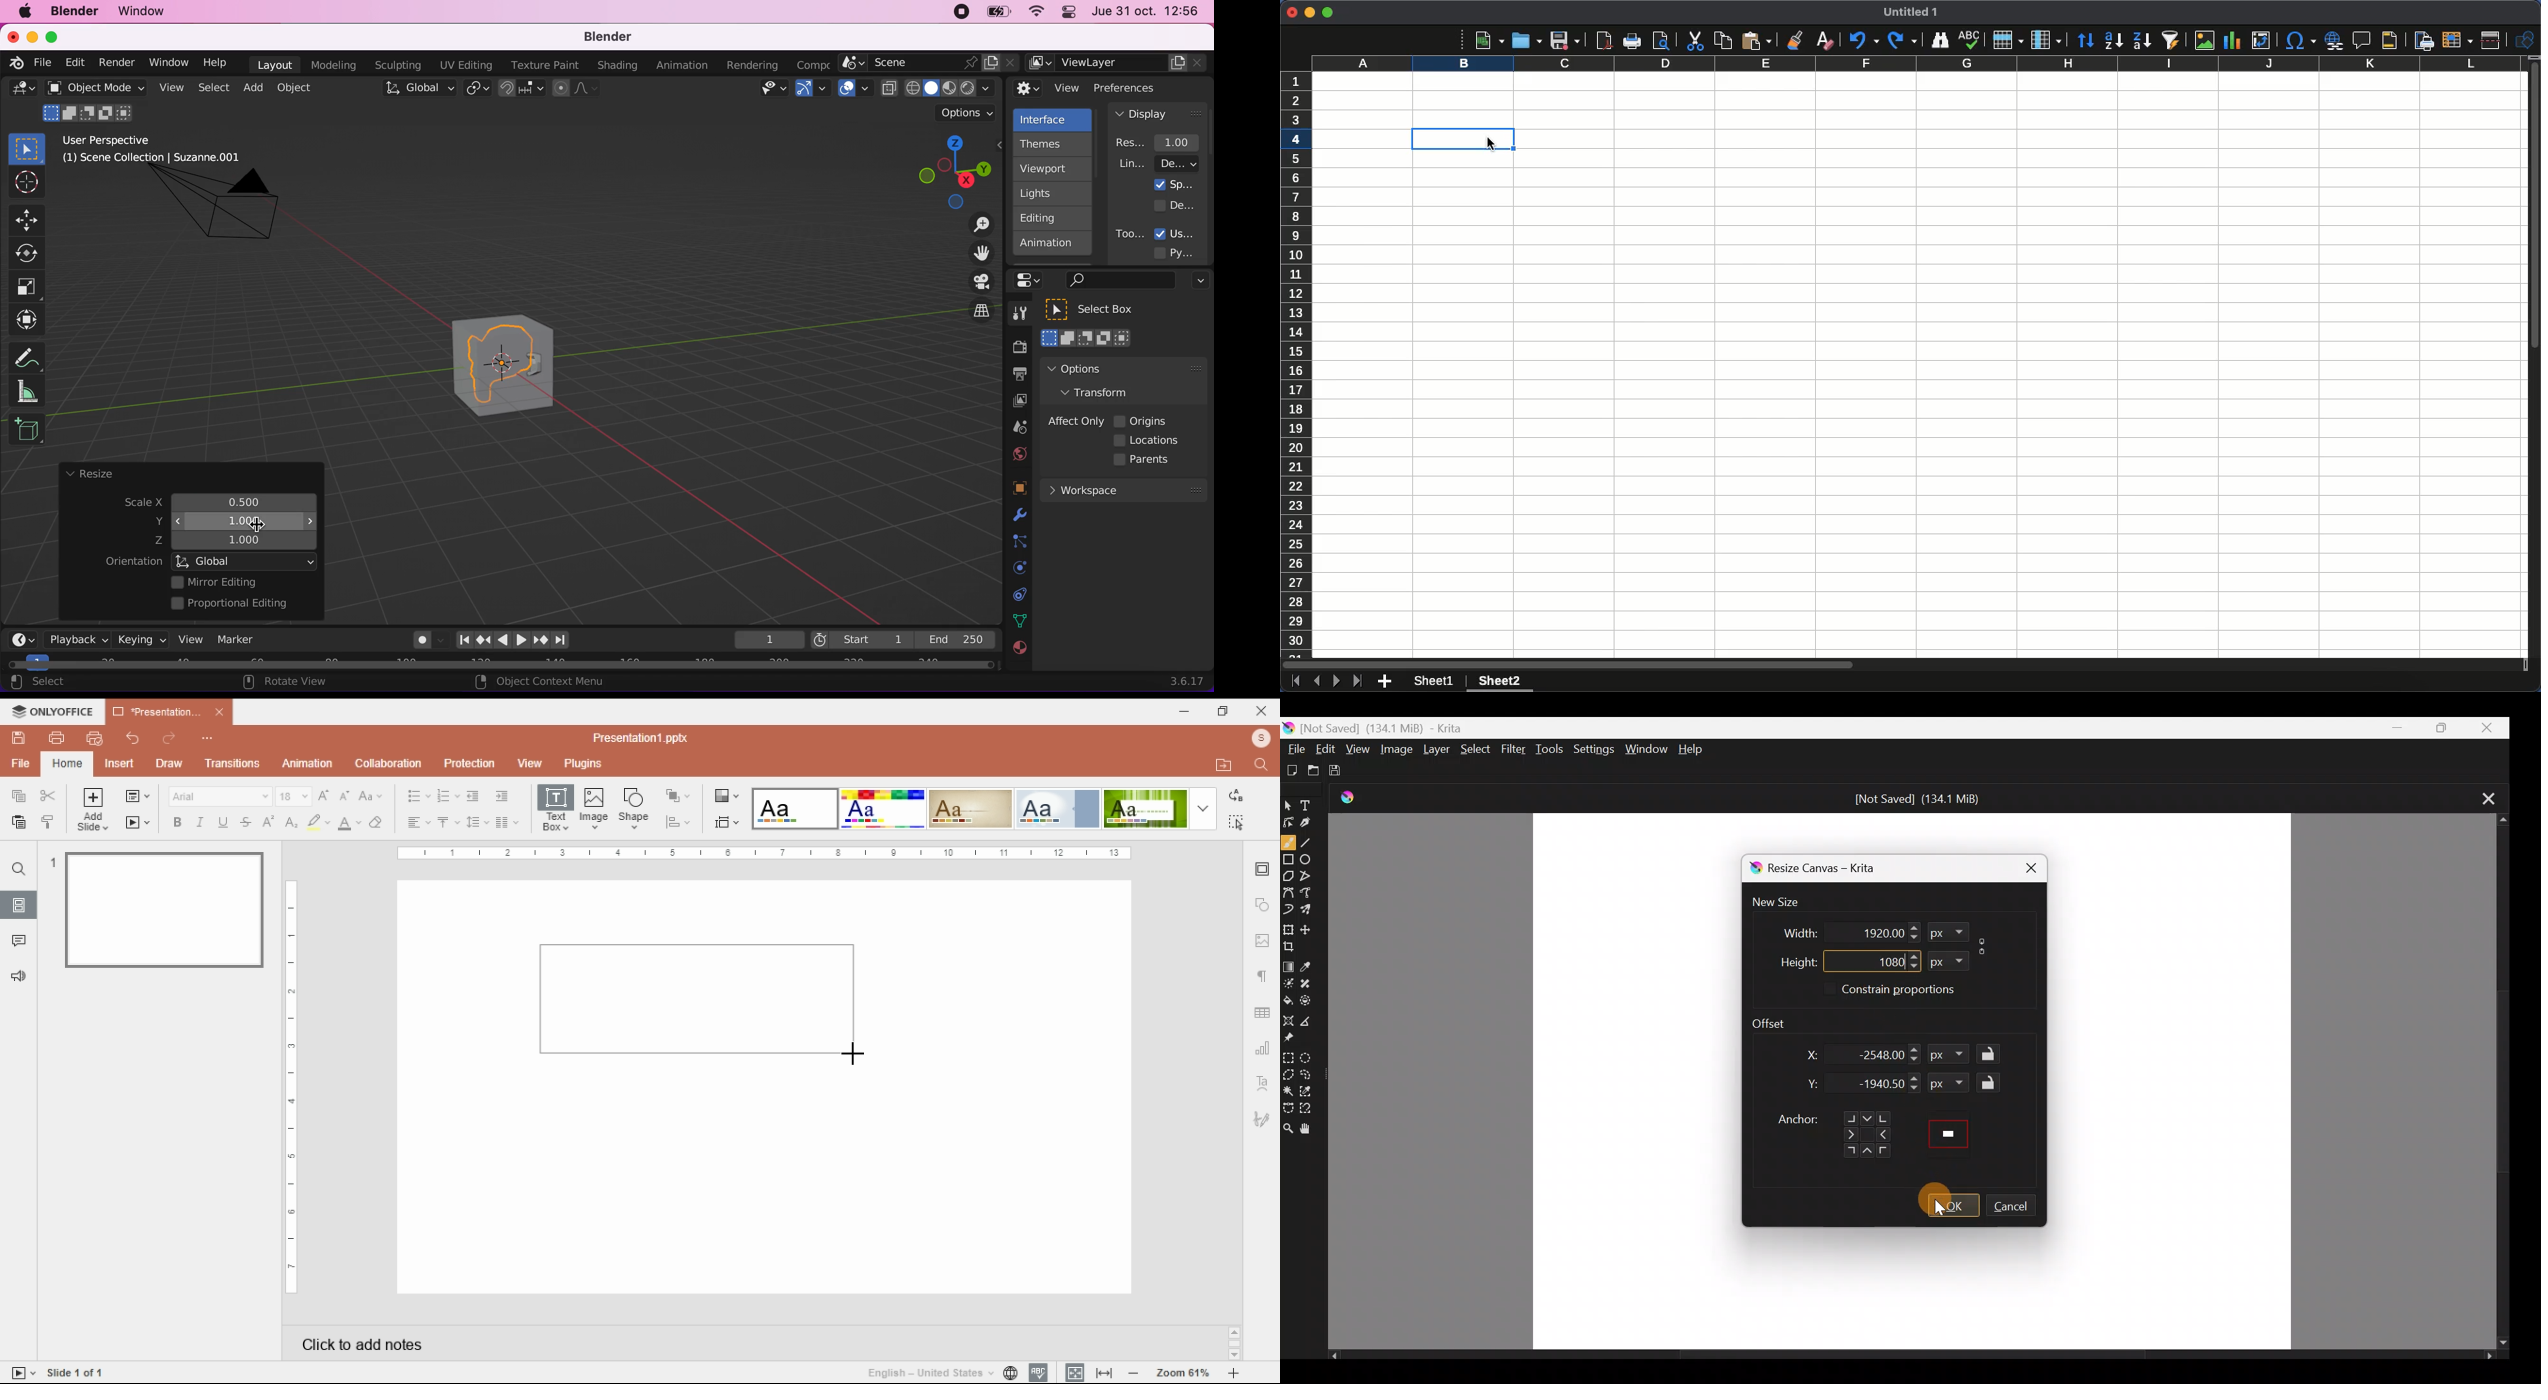  I want to click on Print preview, so click(1661, 40).